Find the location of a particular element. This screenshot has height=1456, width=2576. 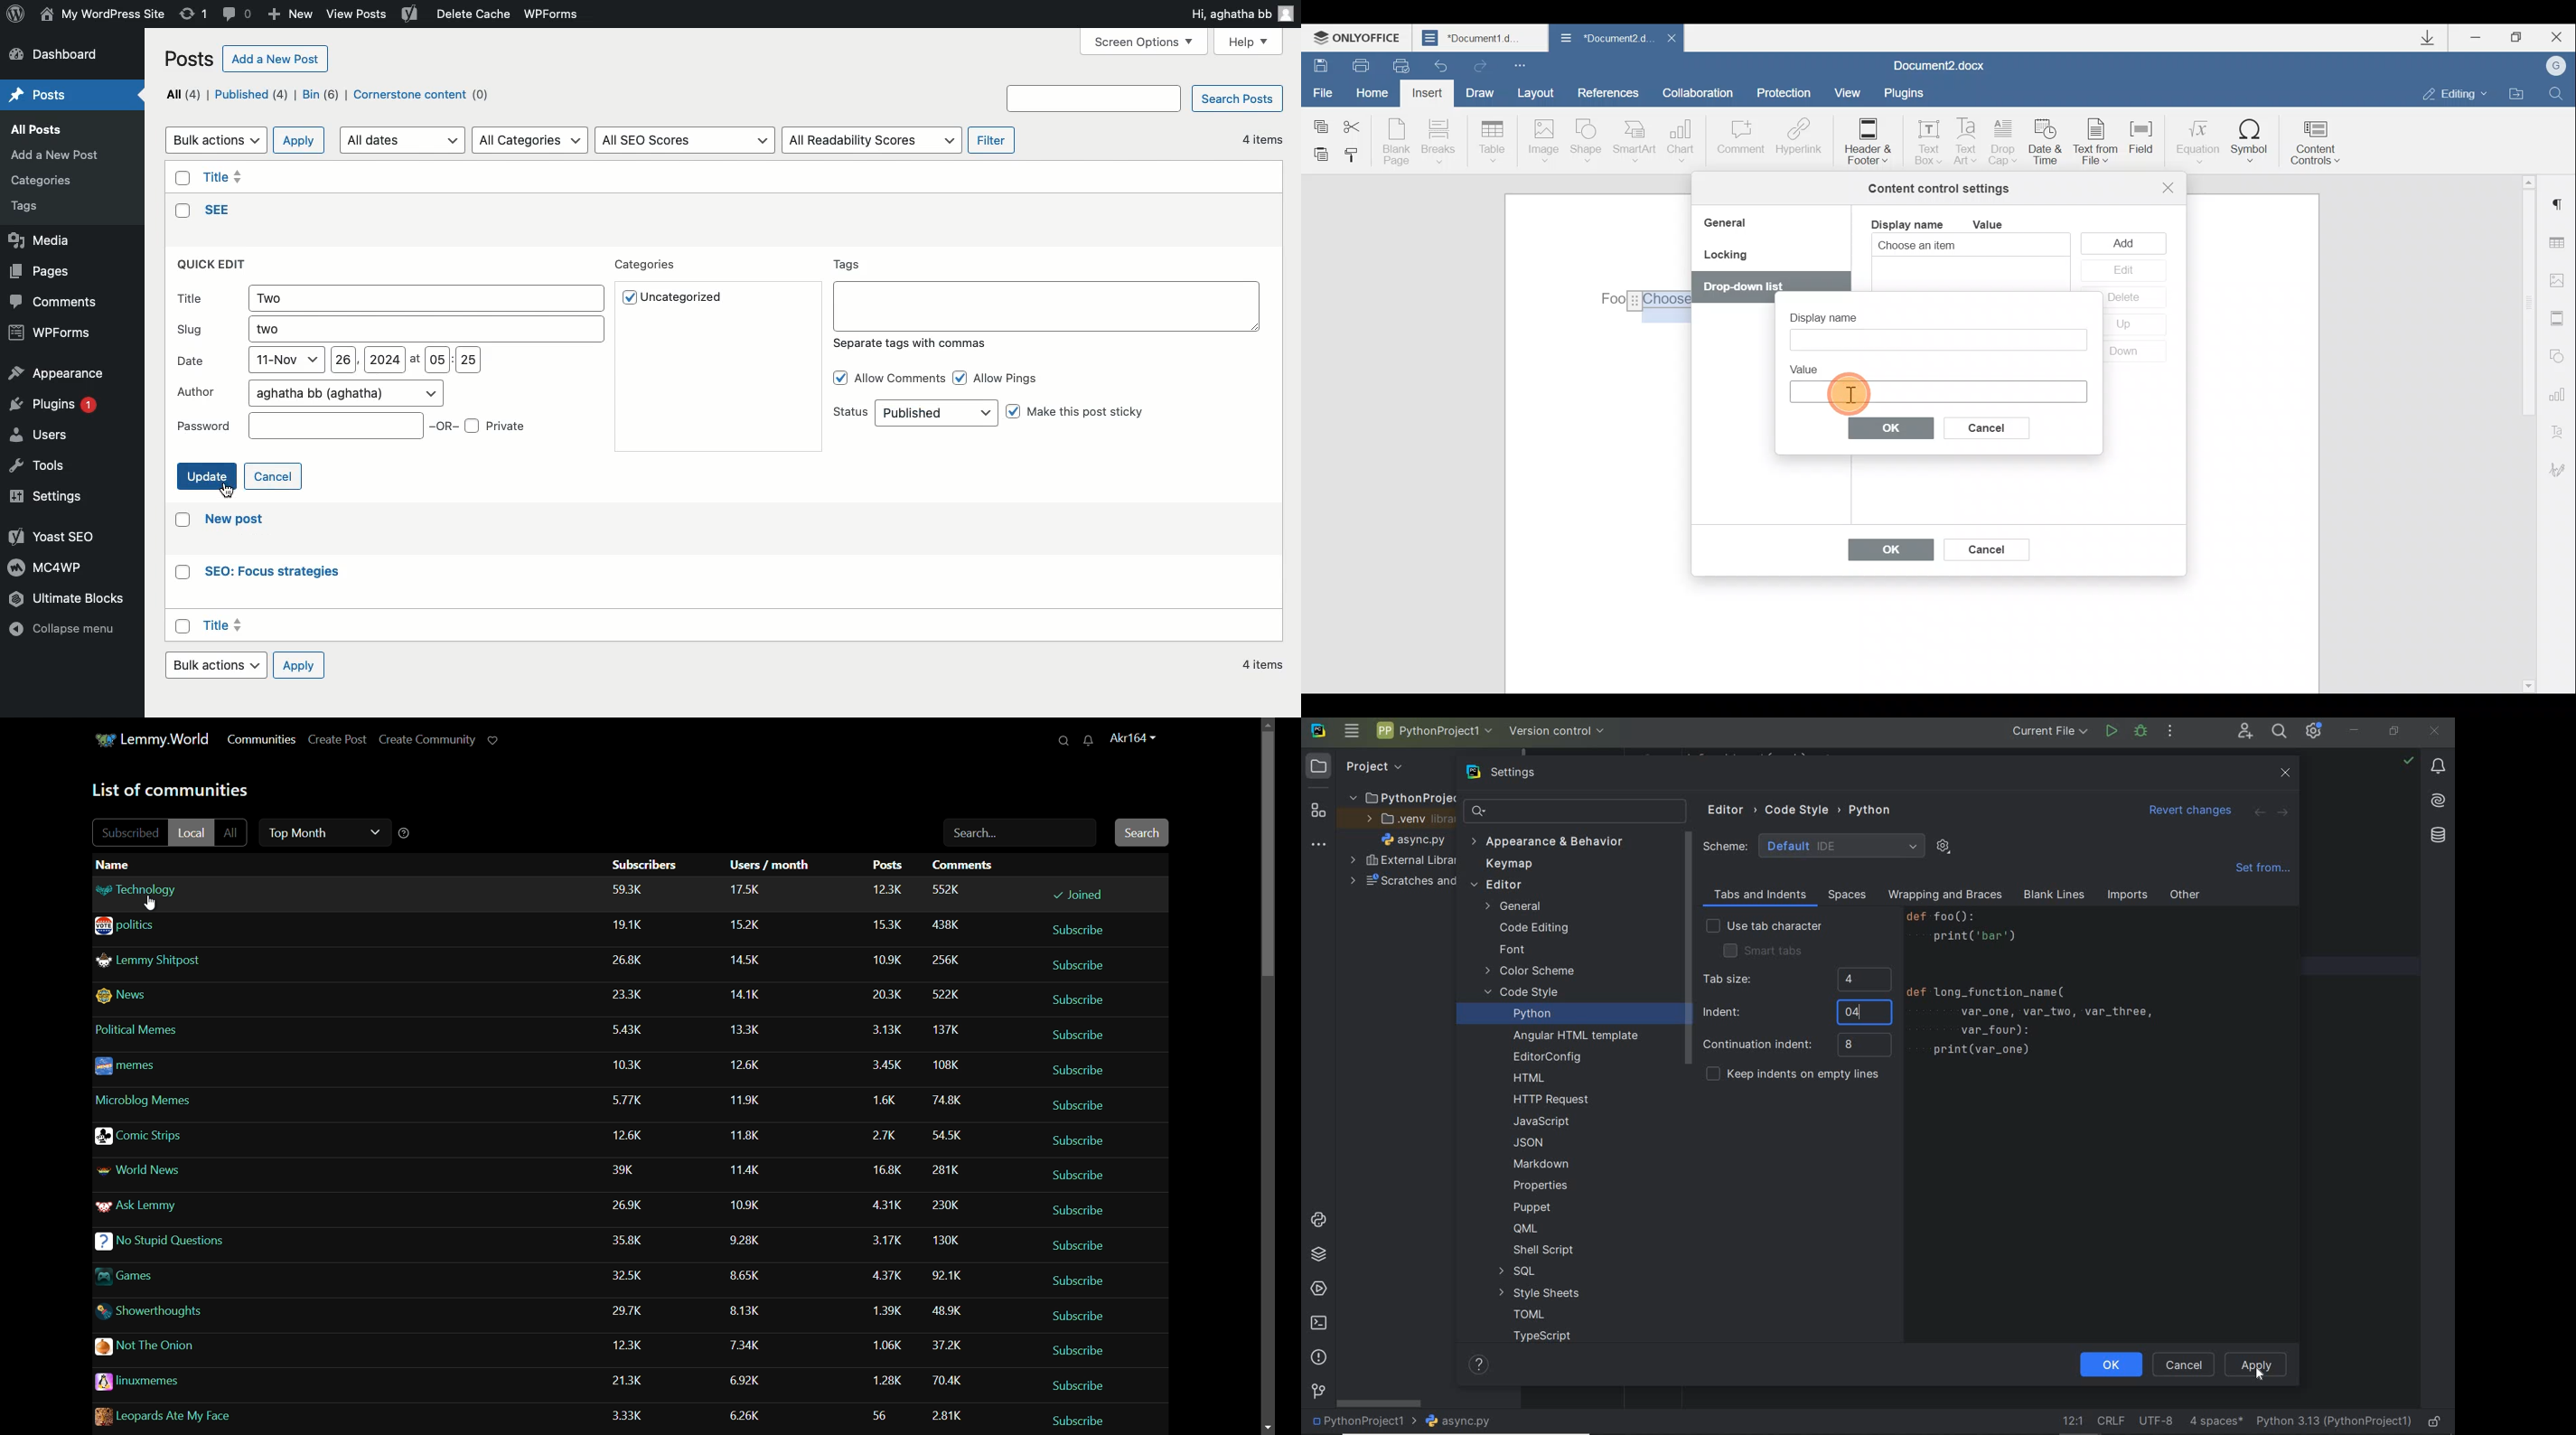

PUPPET is located at coordinates (1535, 1207).